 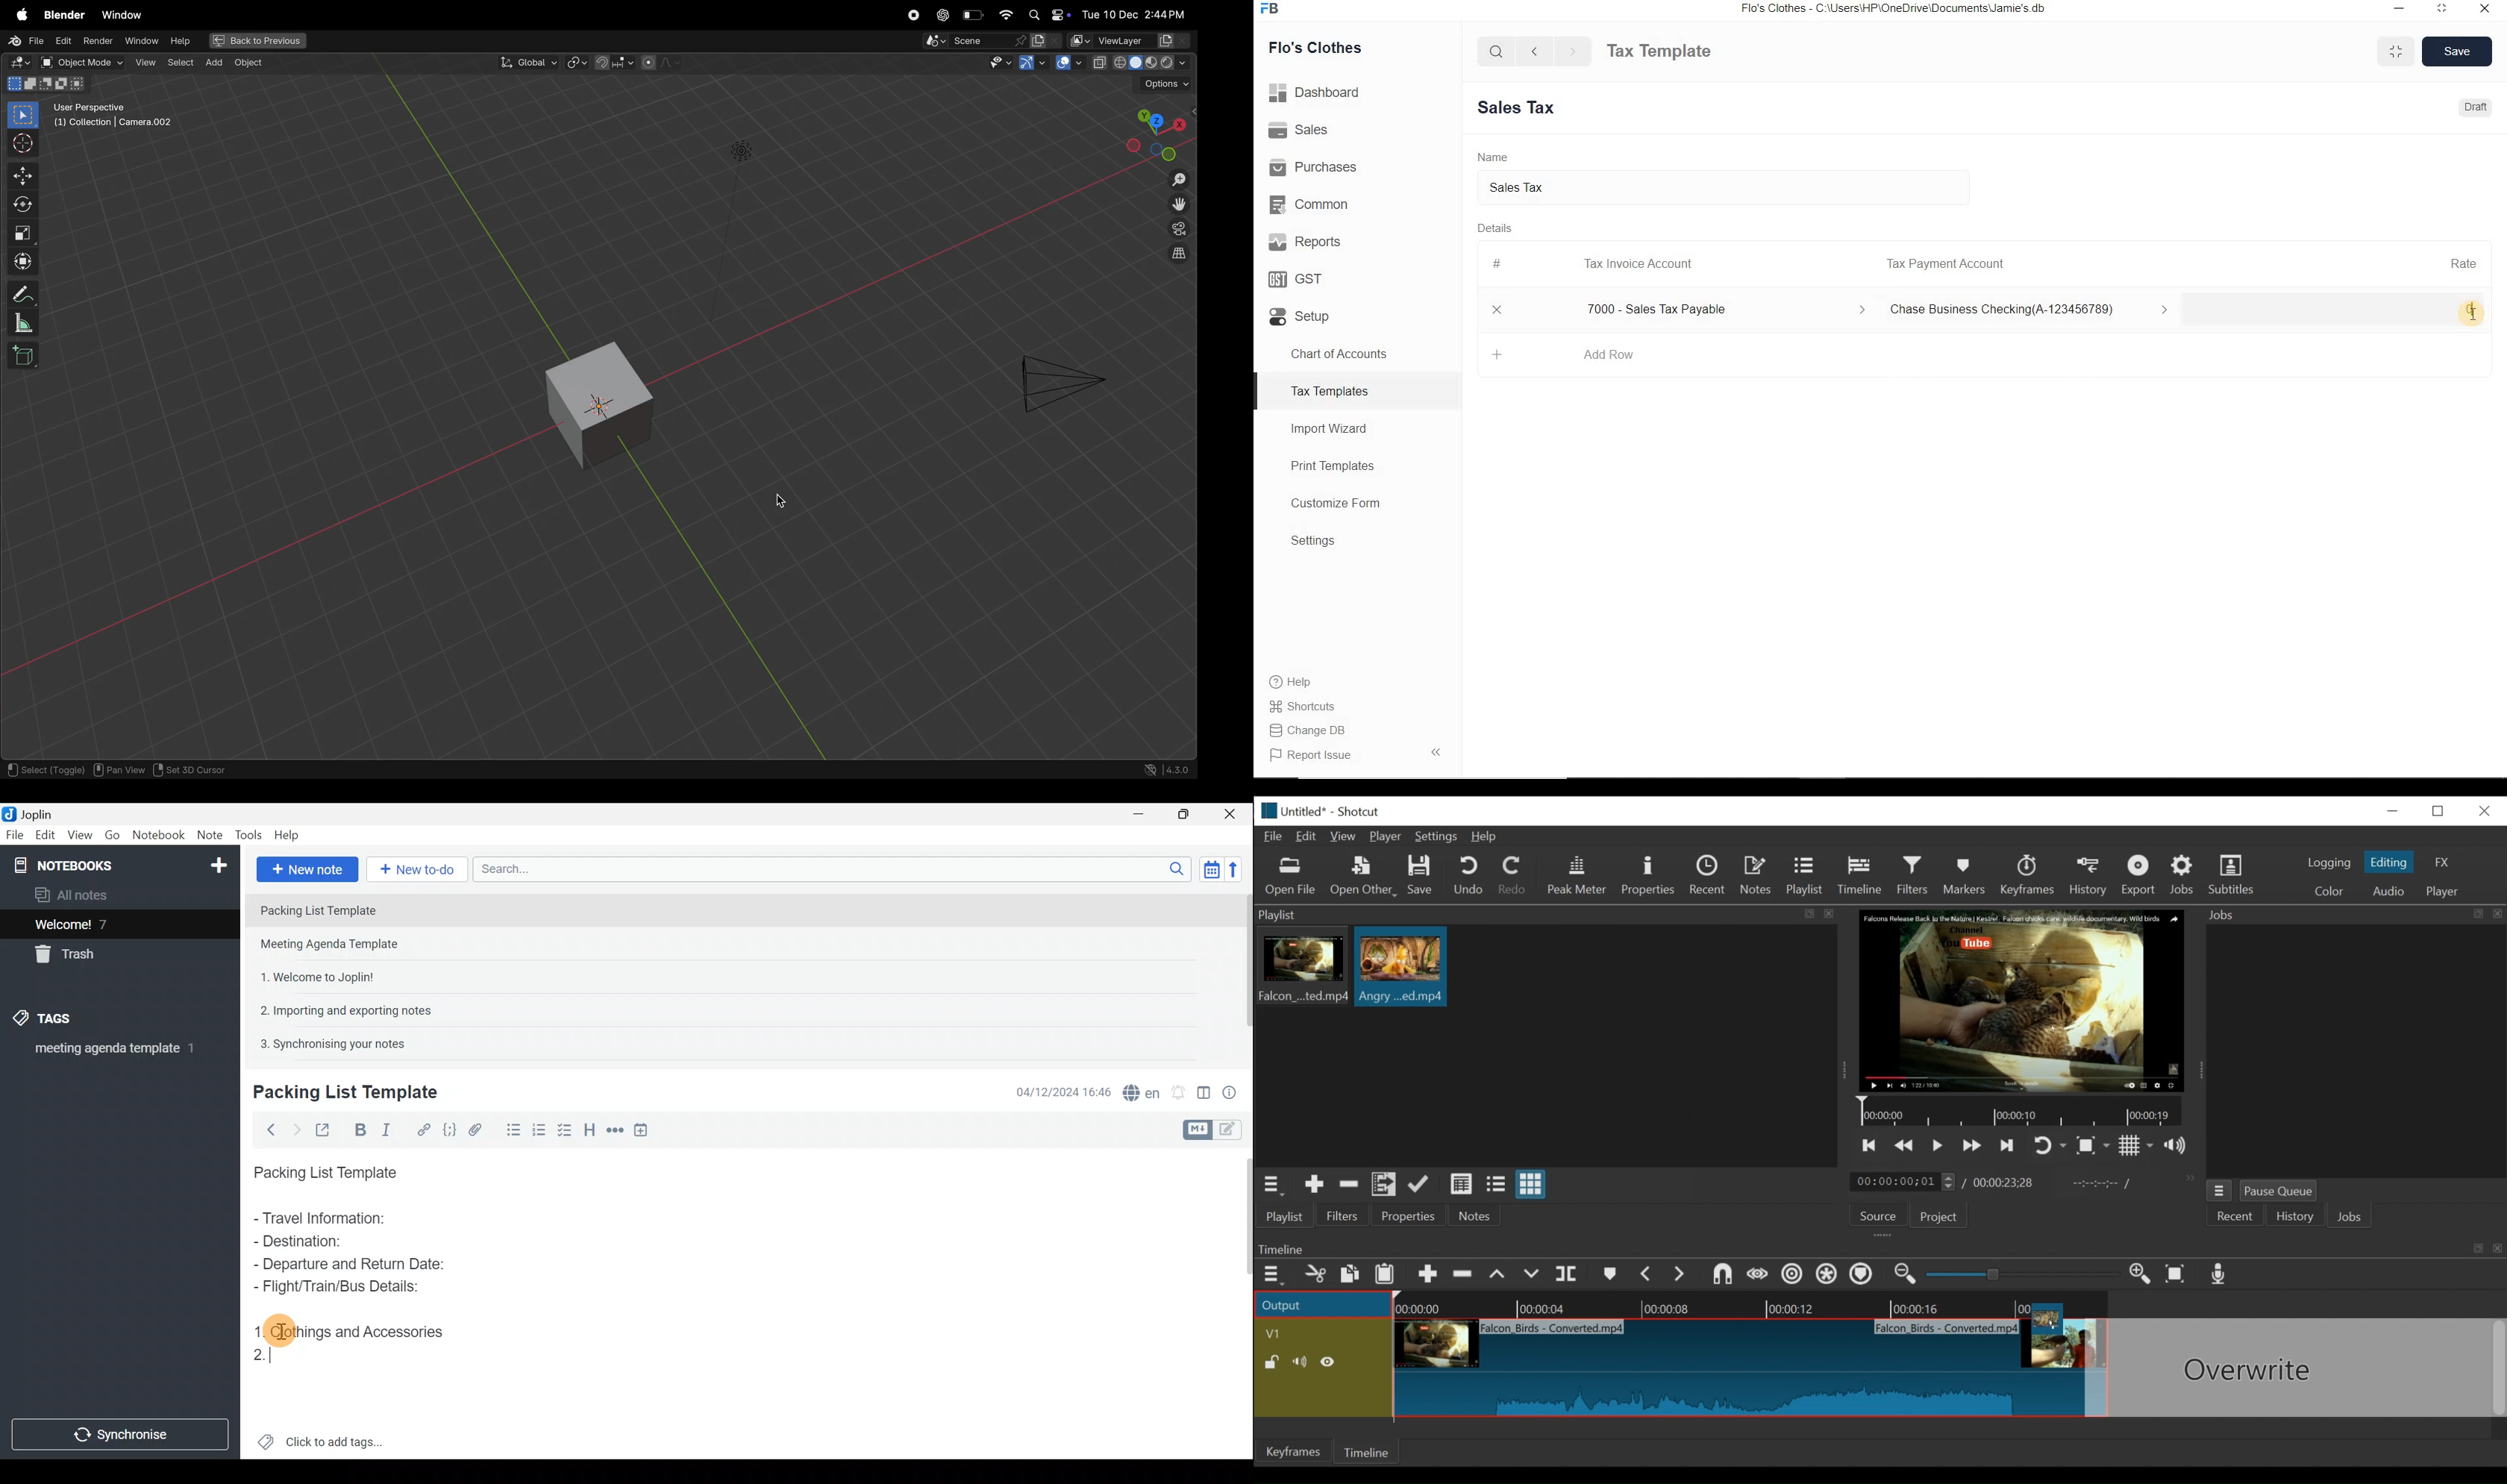 I want to click on Search bar, so click(x=828, y=870).